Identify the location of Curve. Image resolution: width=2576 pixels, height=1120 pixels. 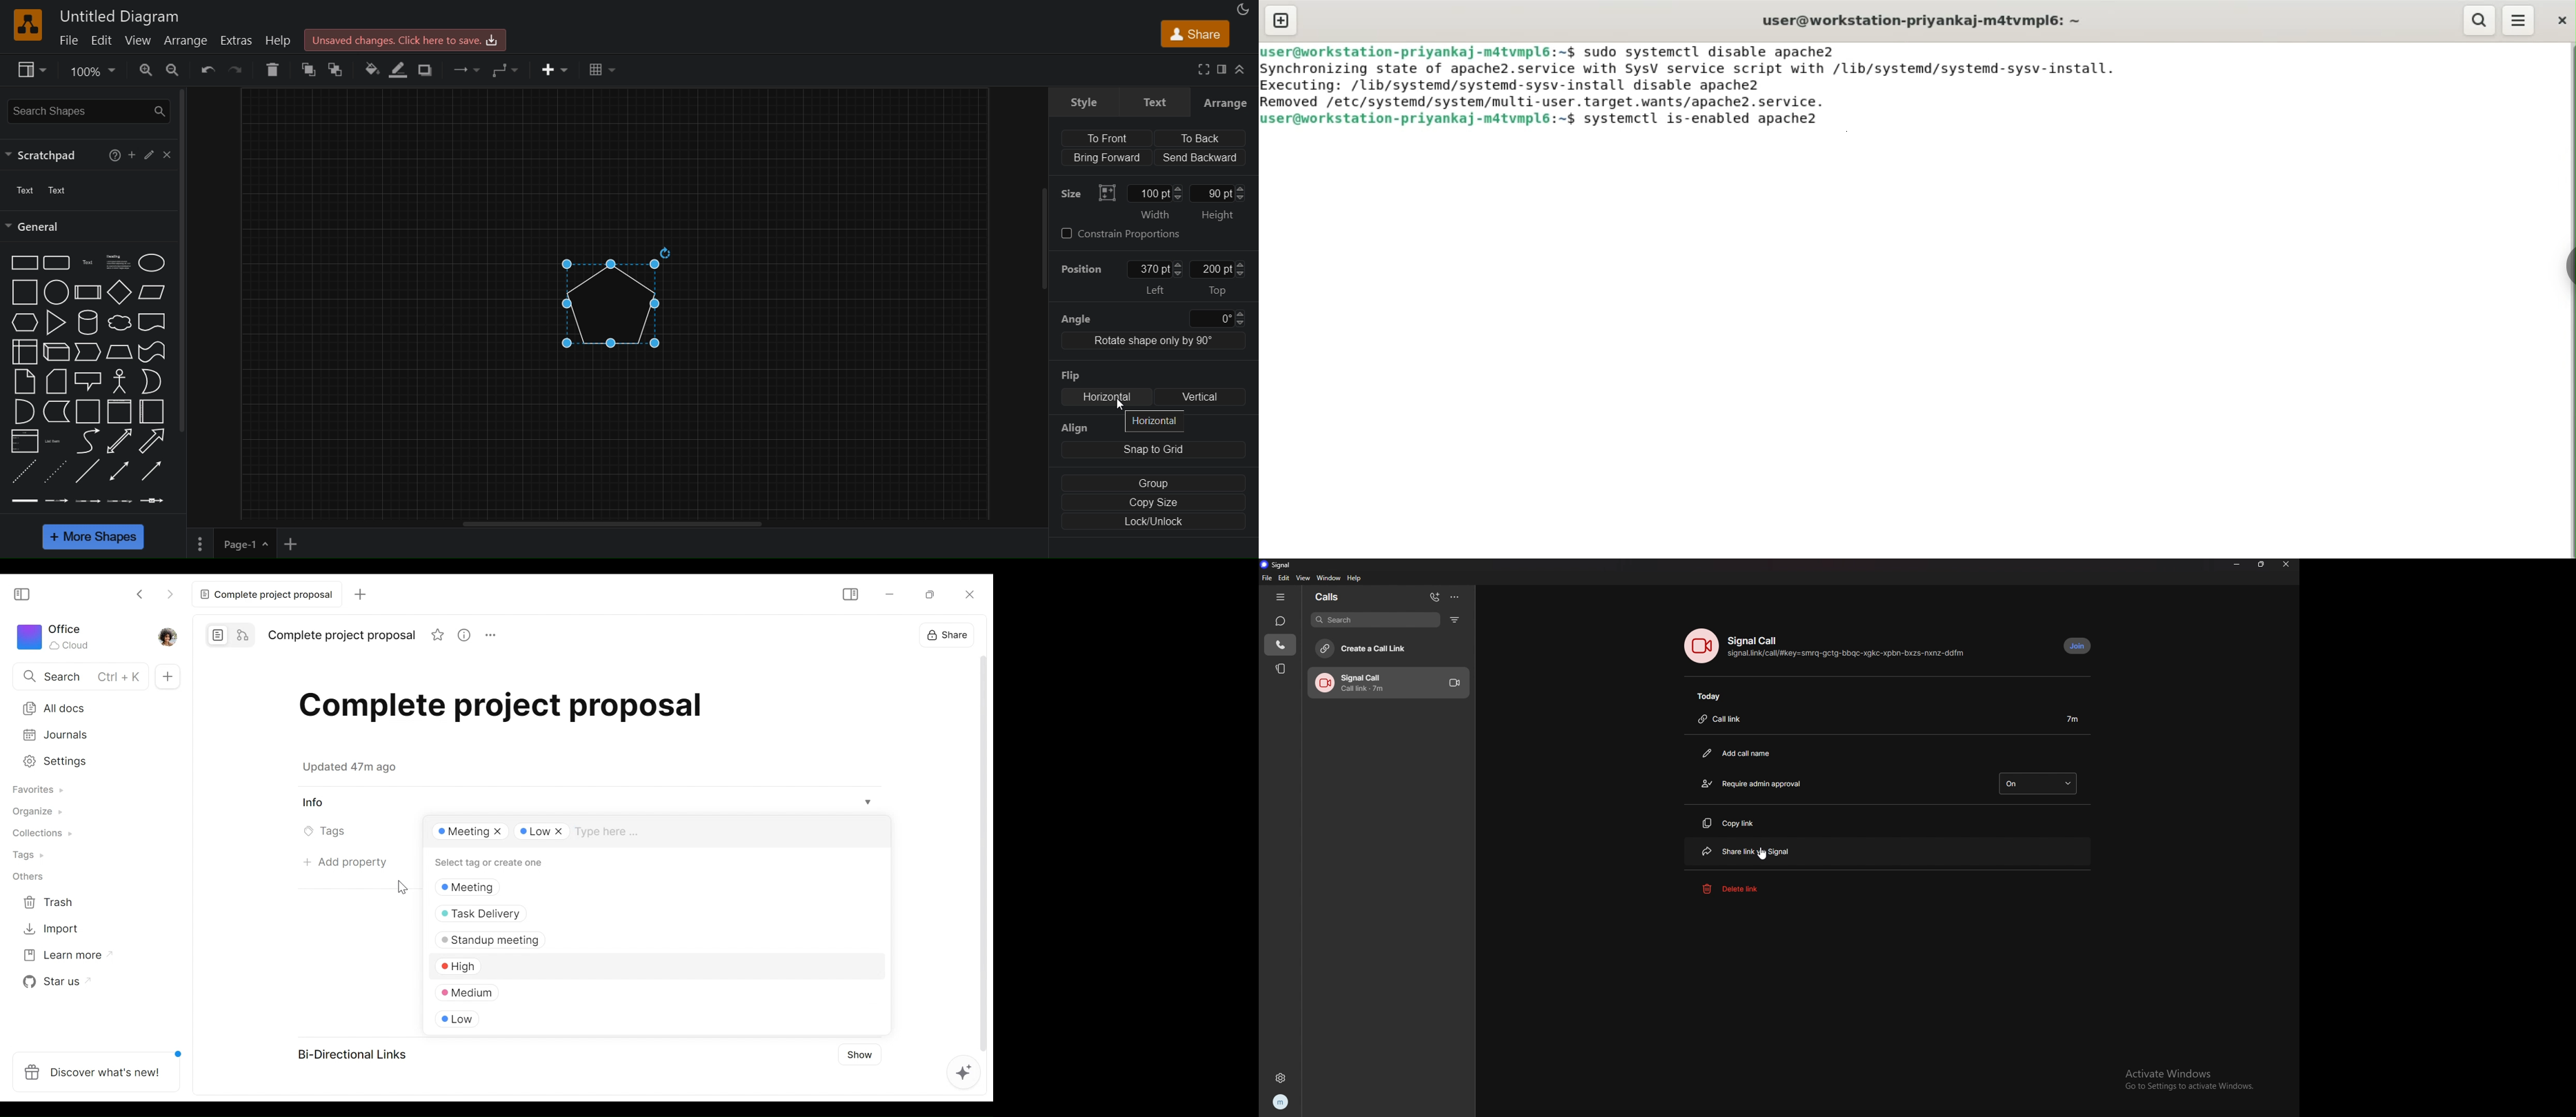
(89, 441).